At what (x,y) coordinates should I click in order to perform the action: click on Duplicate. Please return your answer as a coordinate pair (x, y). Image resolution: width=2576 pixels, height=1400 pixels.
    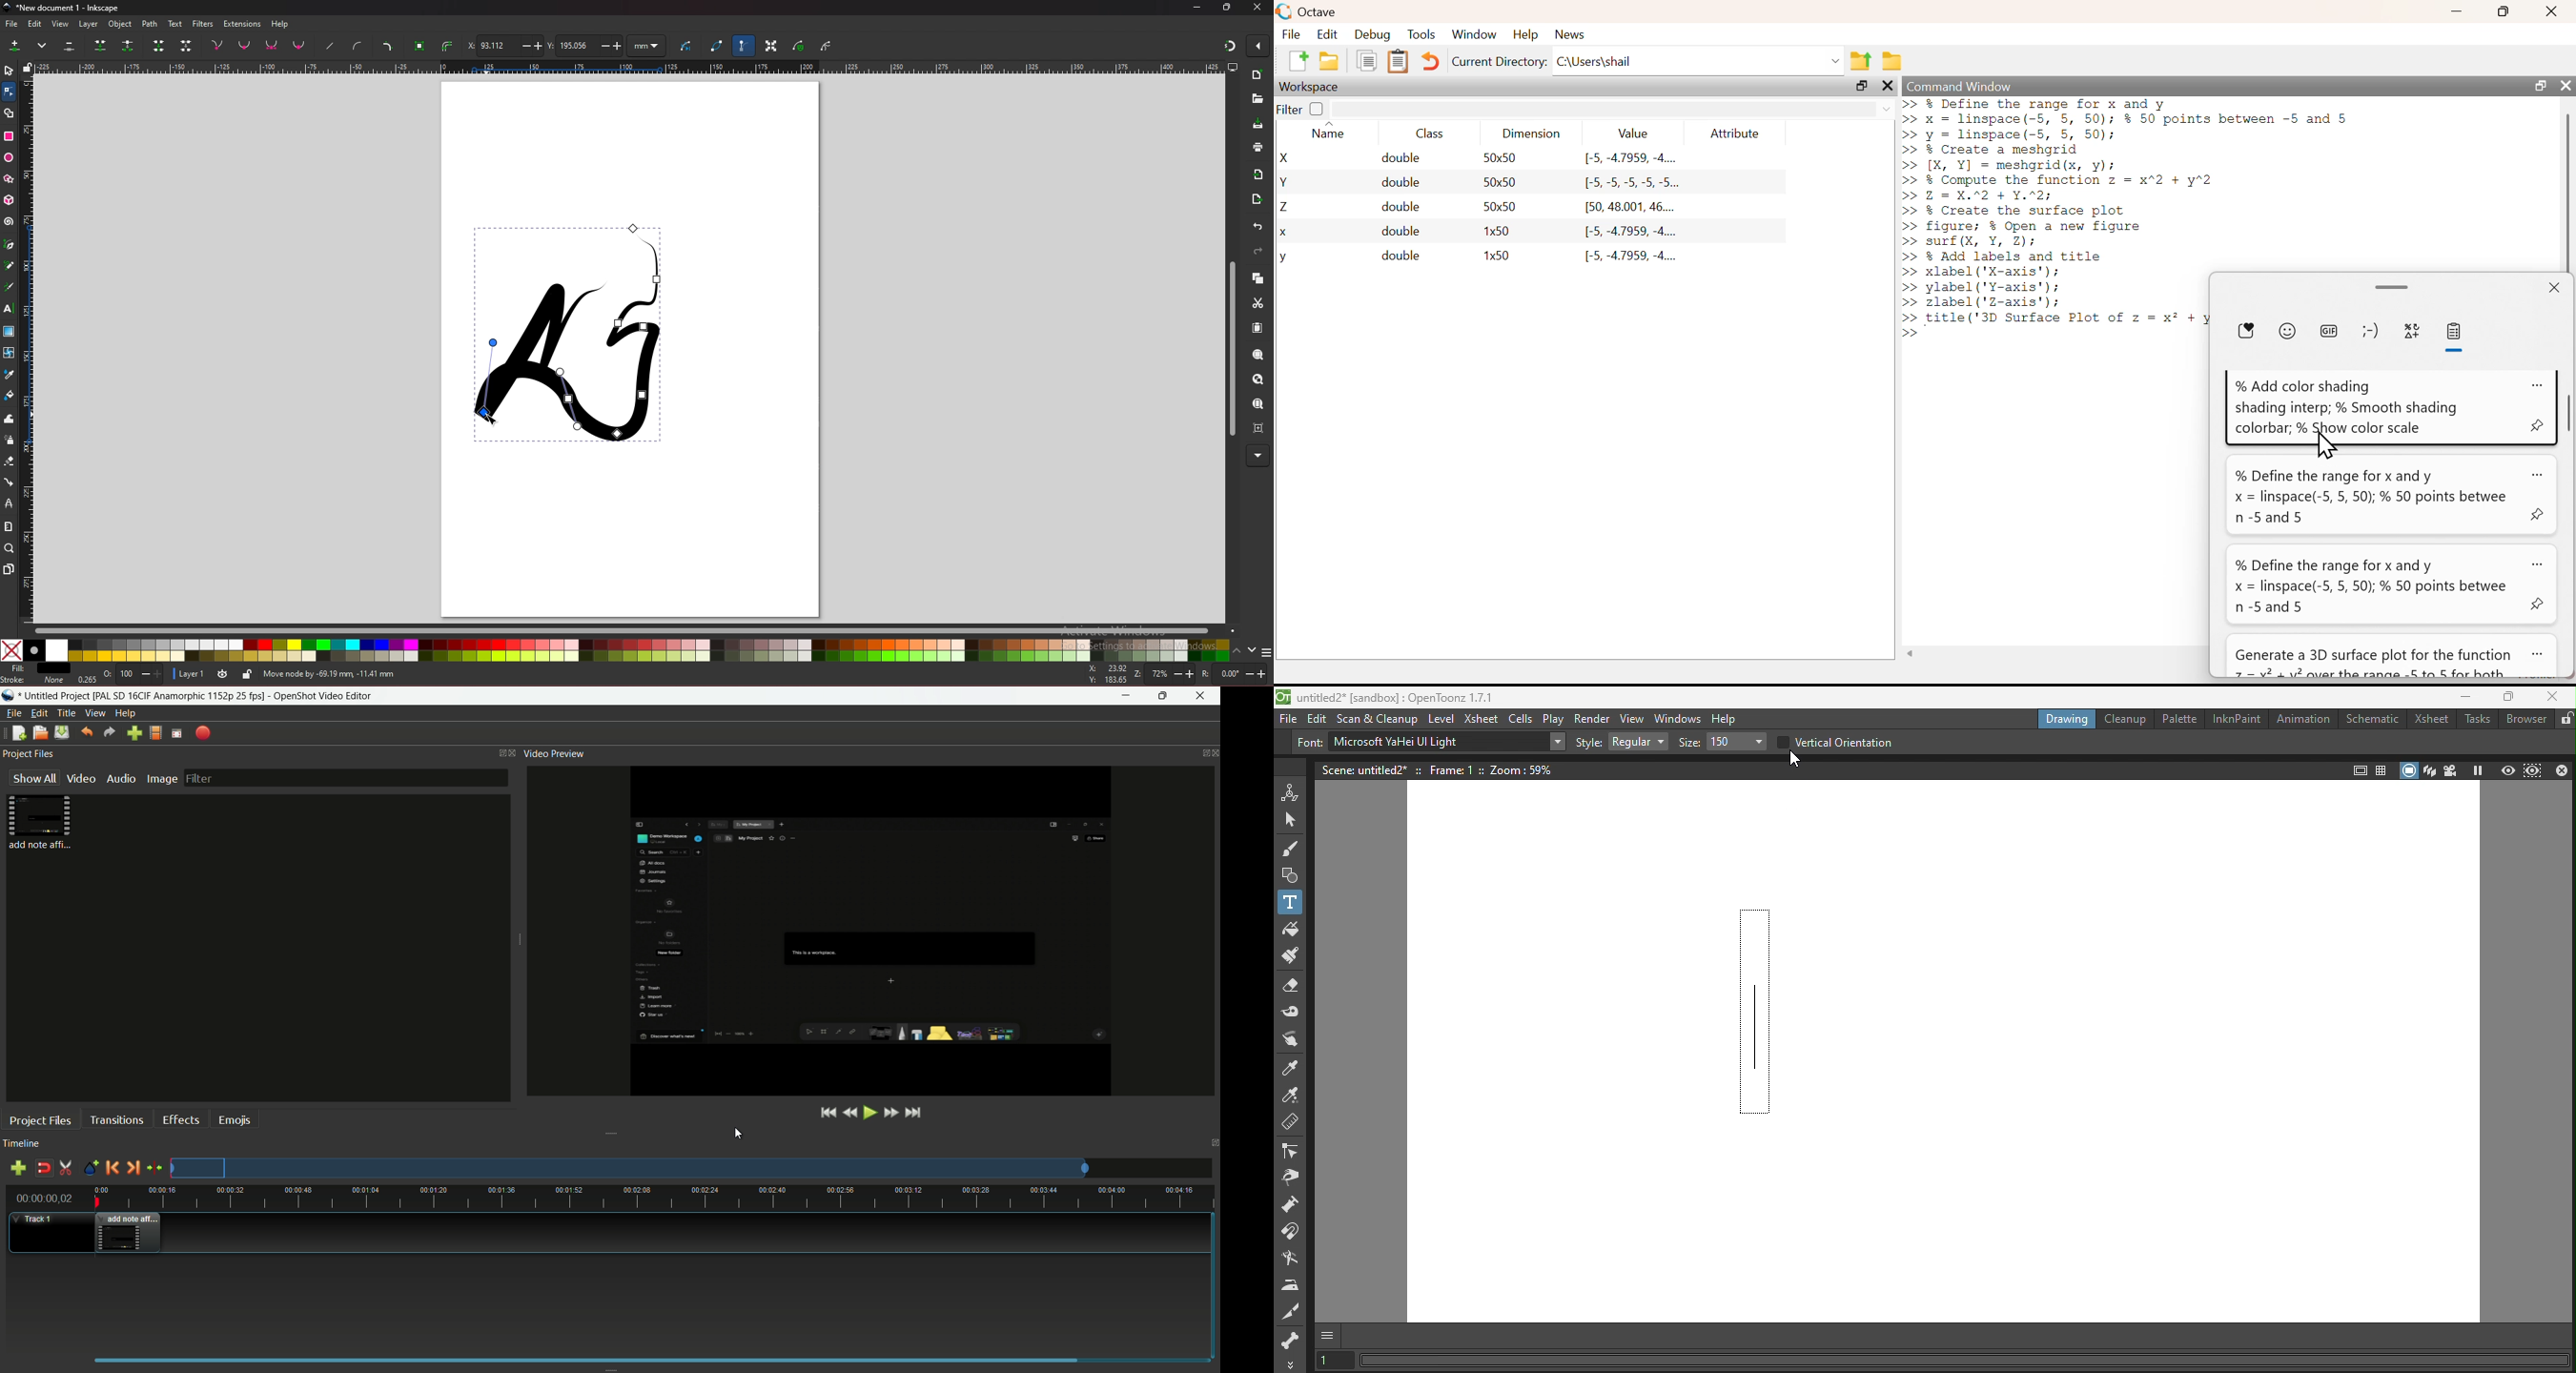
    Looking at the image, I should click on (1368, 60).